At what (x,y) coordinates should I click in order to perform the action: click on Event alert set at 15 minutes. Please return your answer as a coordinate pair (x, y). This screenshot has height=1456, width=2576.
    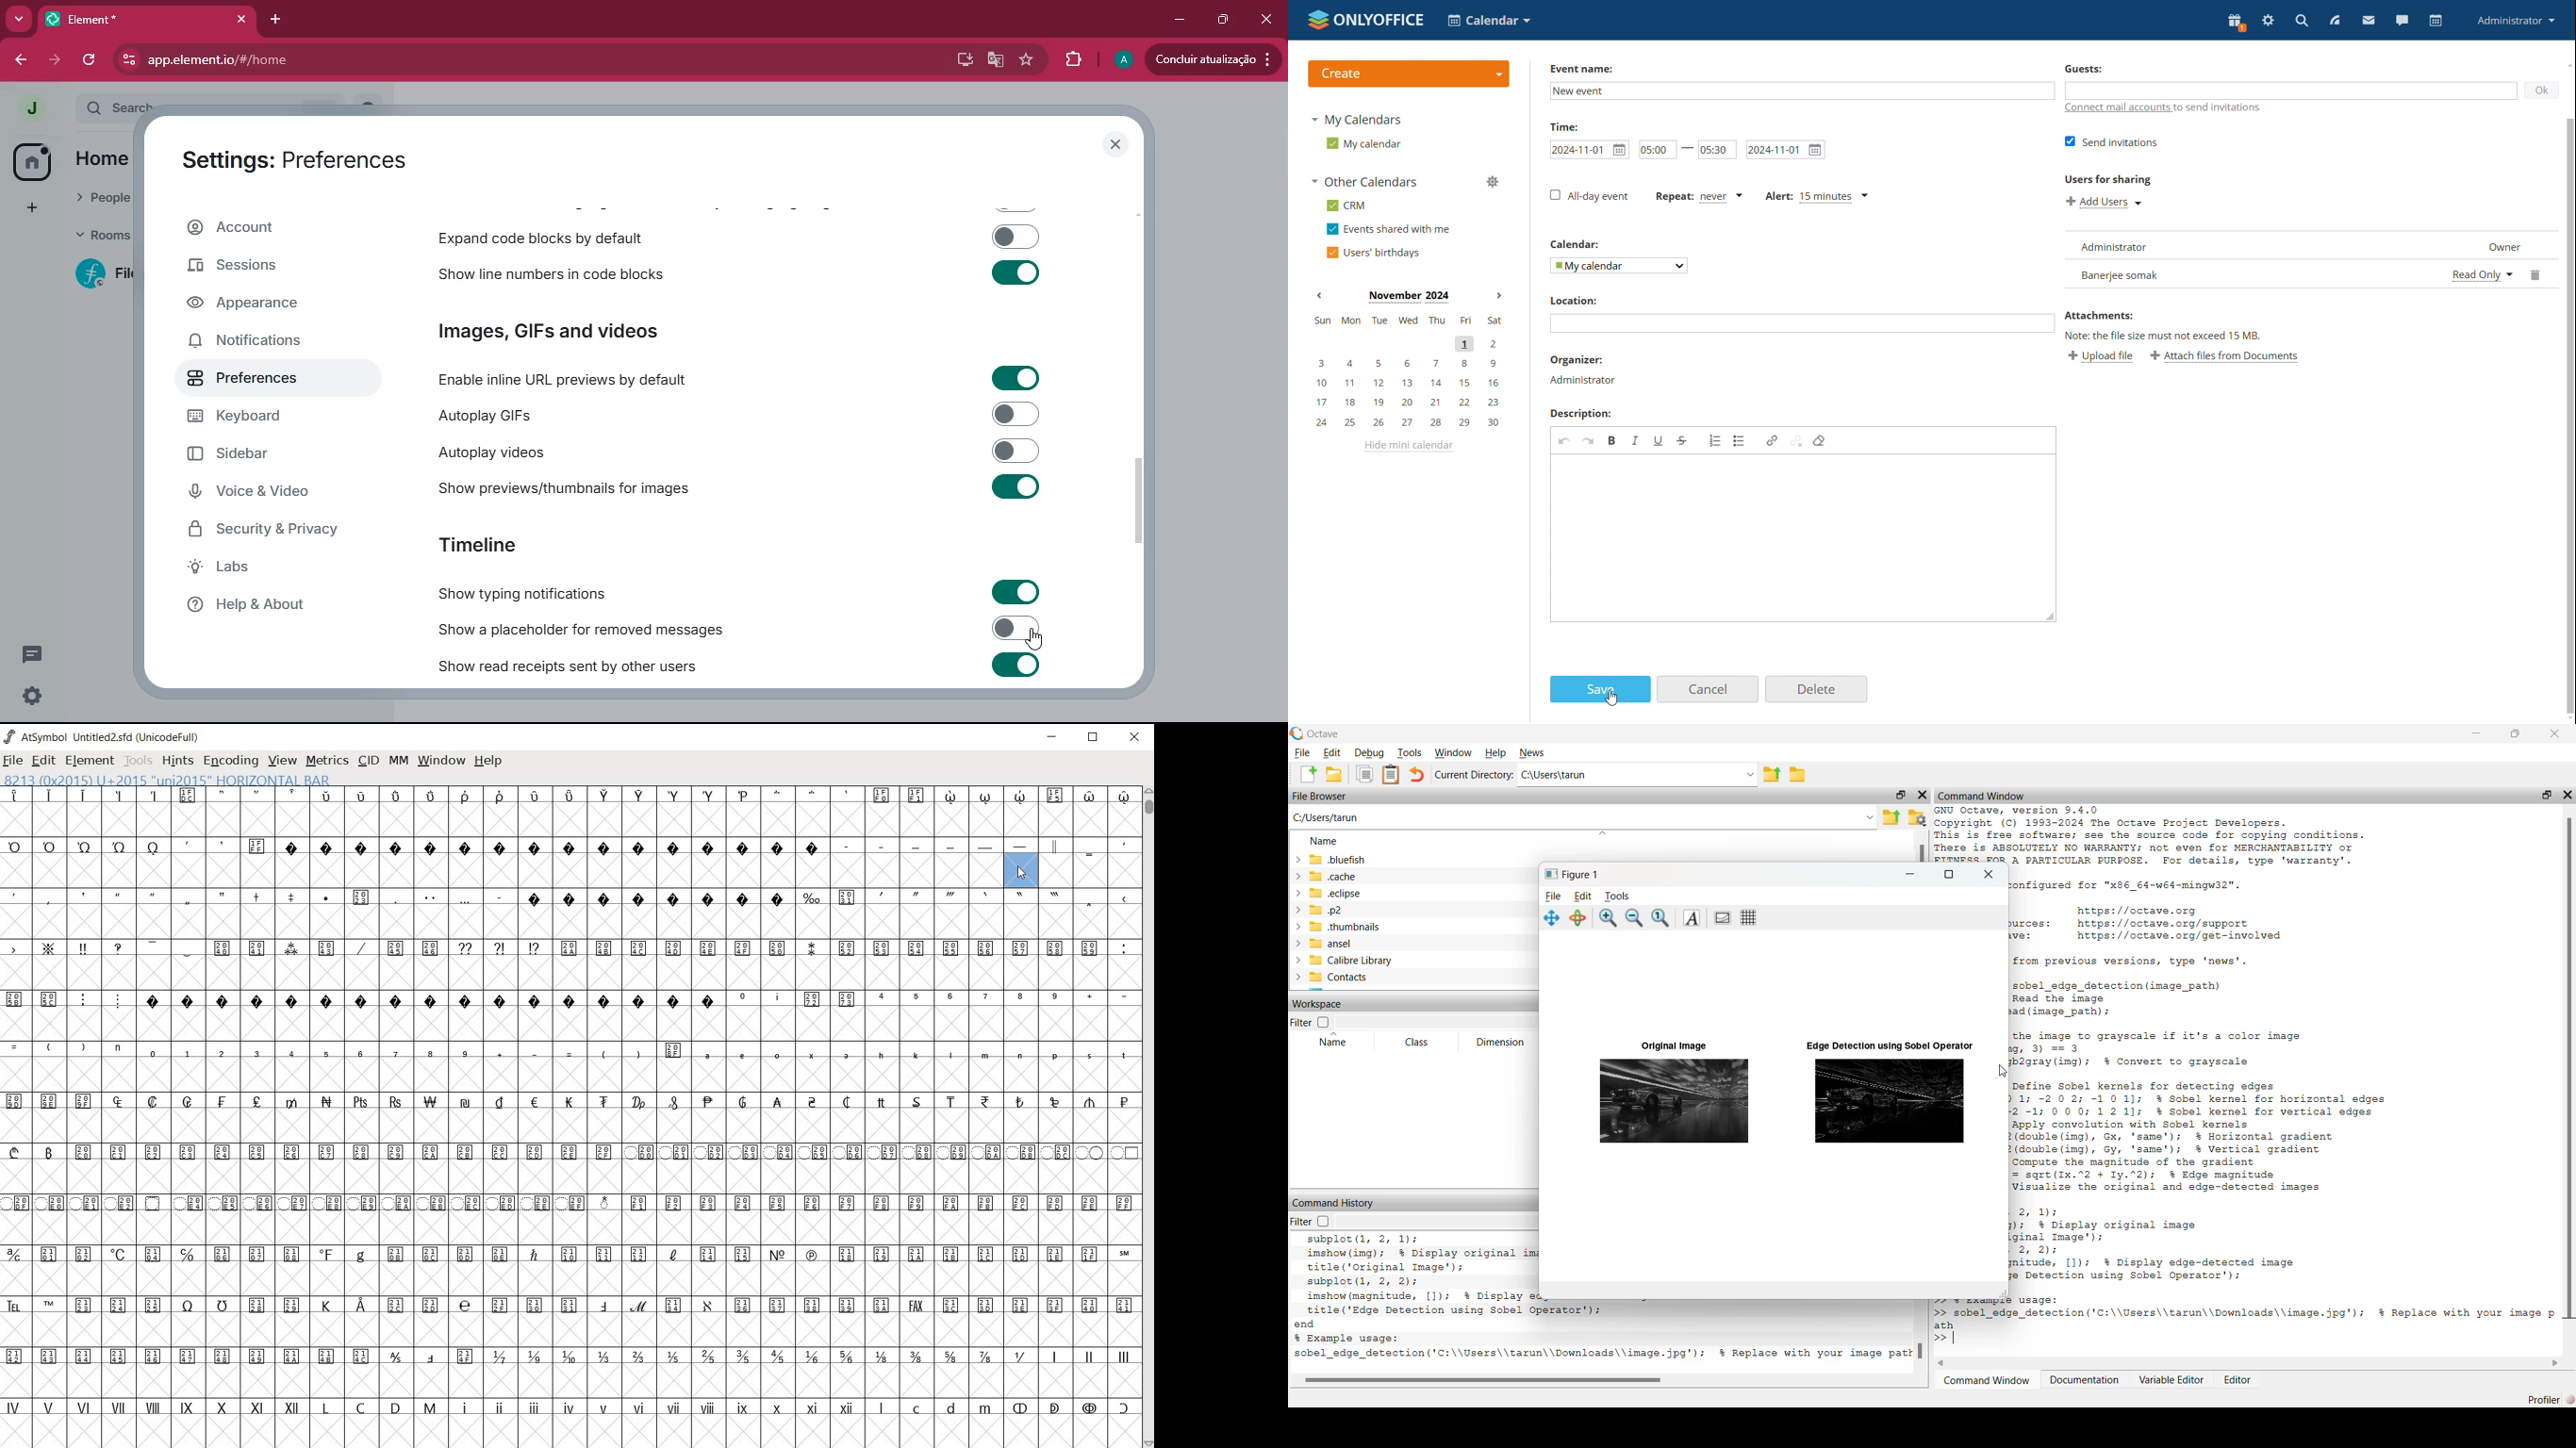
    Looking at the image, I should click on (1816, 197).